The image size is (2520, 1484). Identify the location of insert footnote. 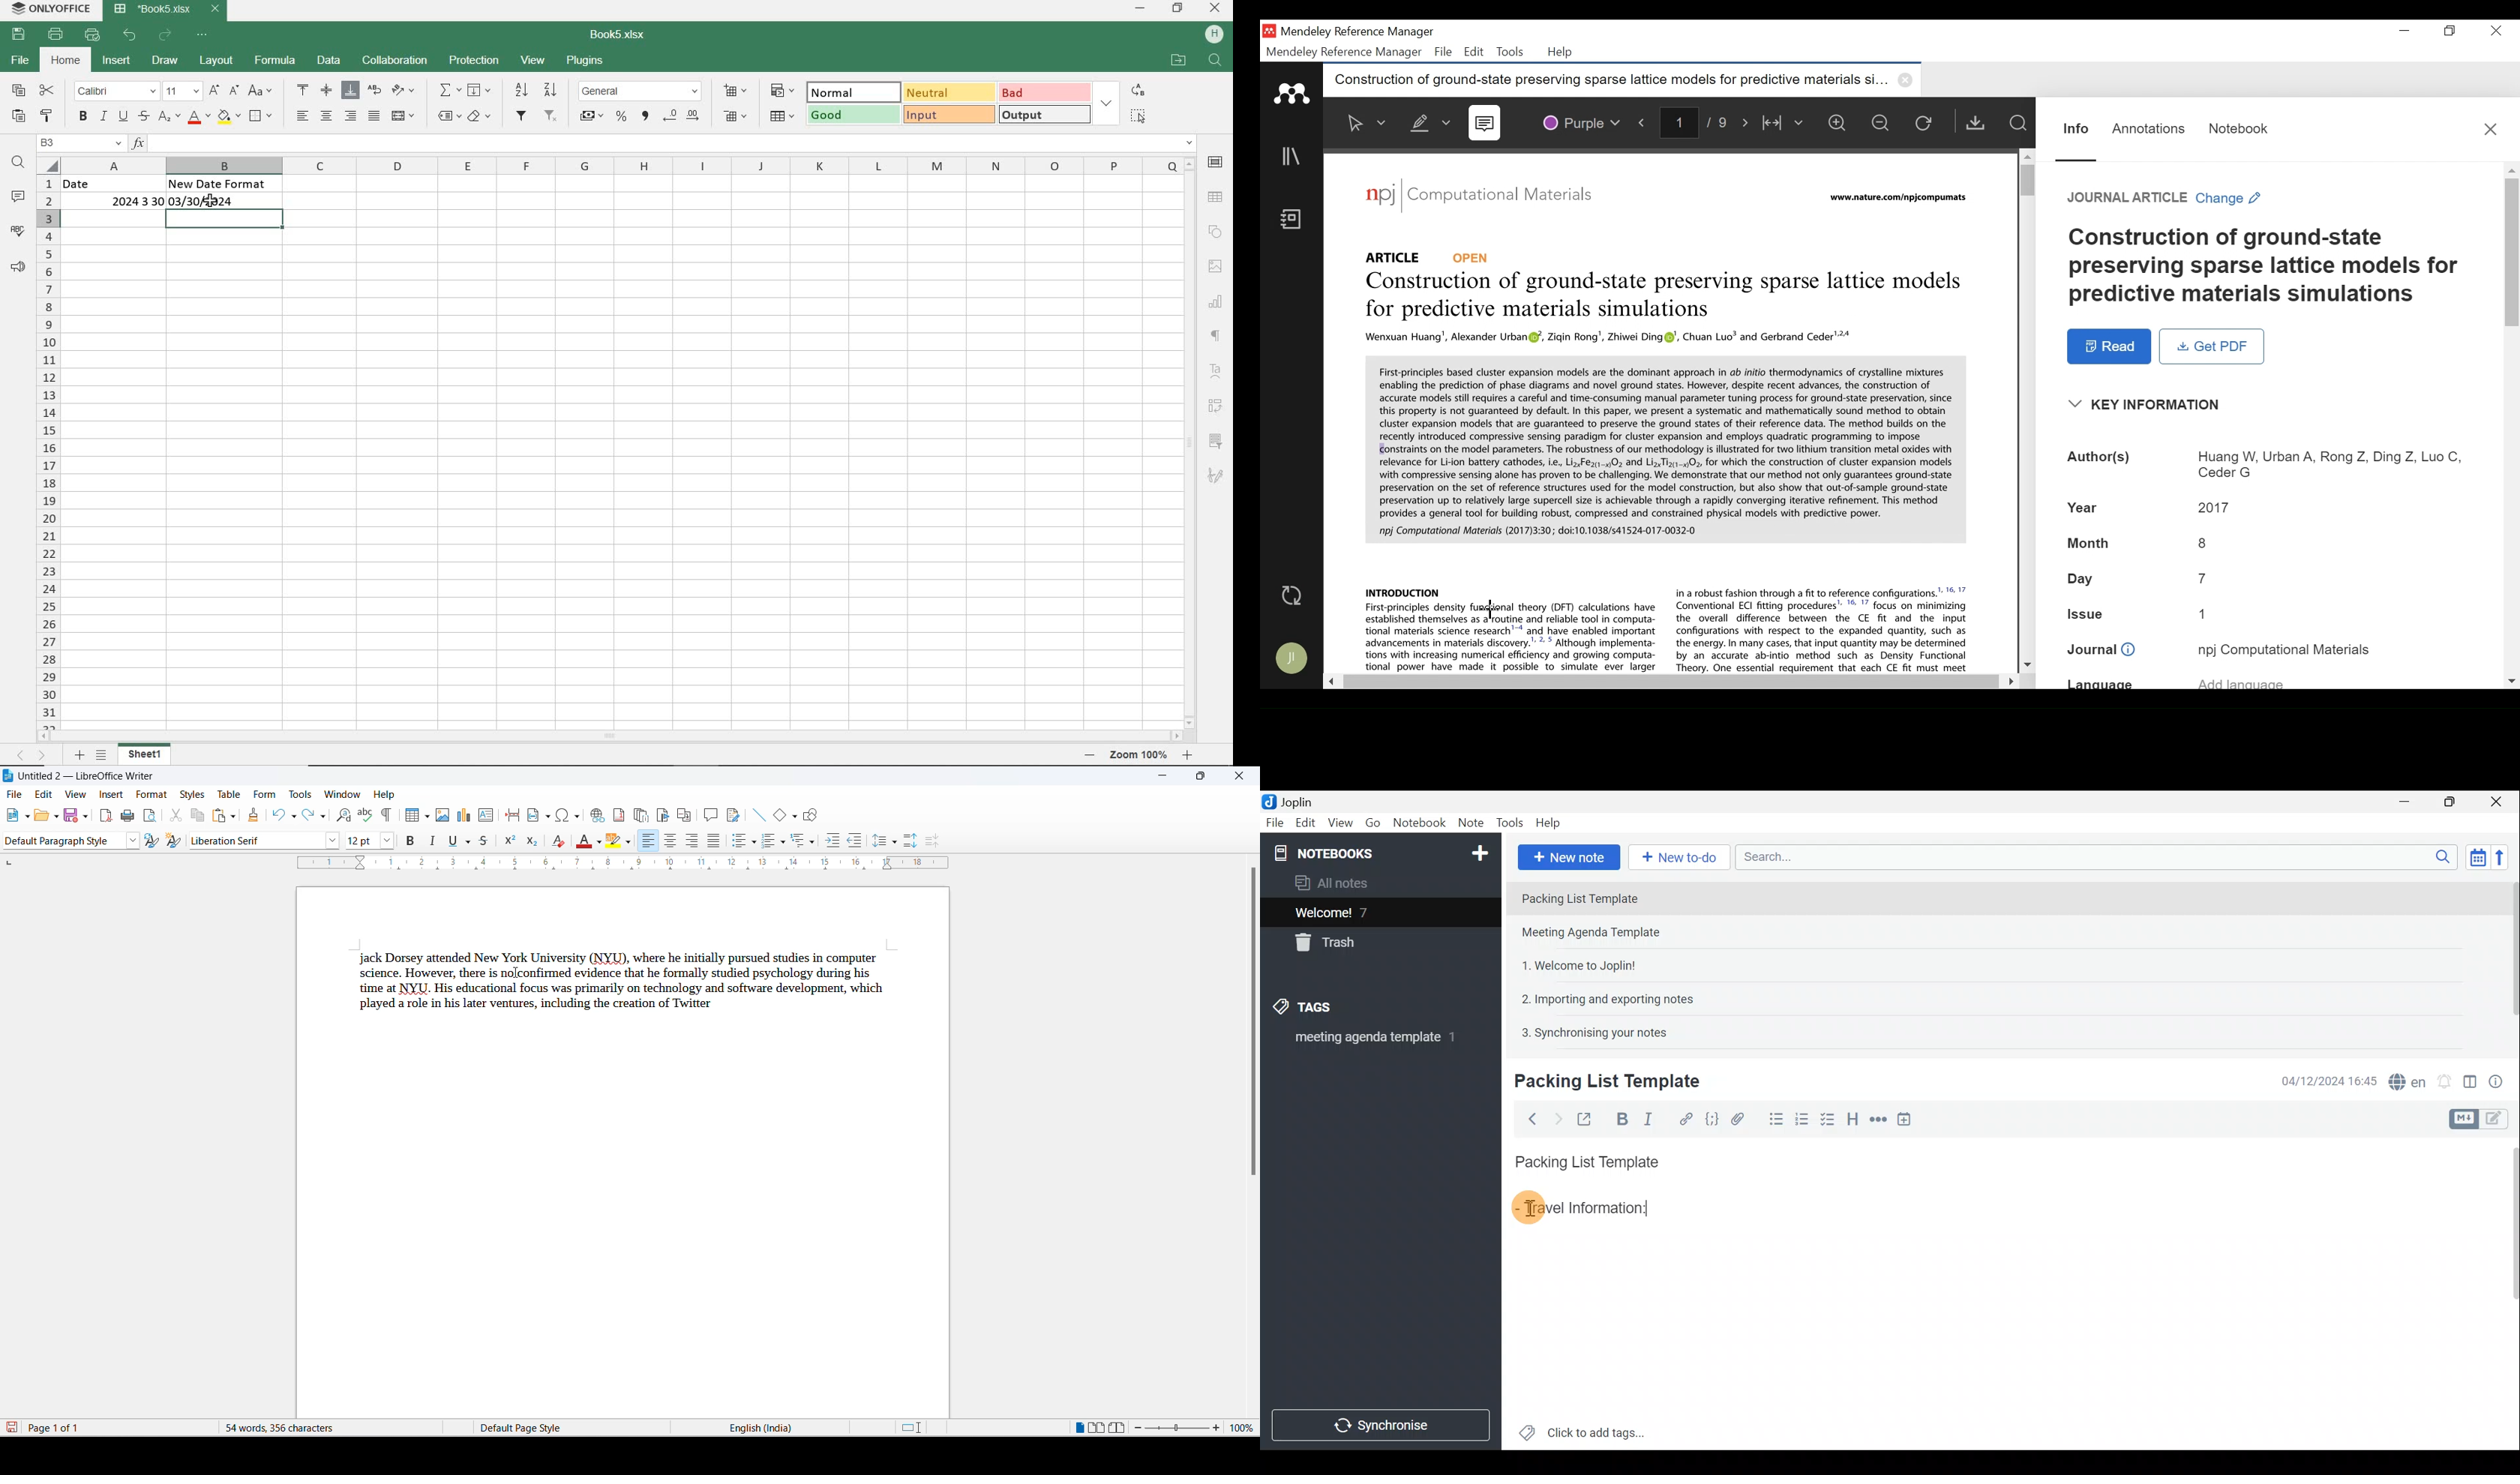
(616, 815).